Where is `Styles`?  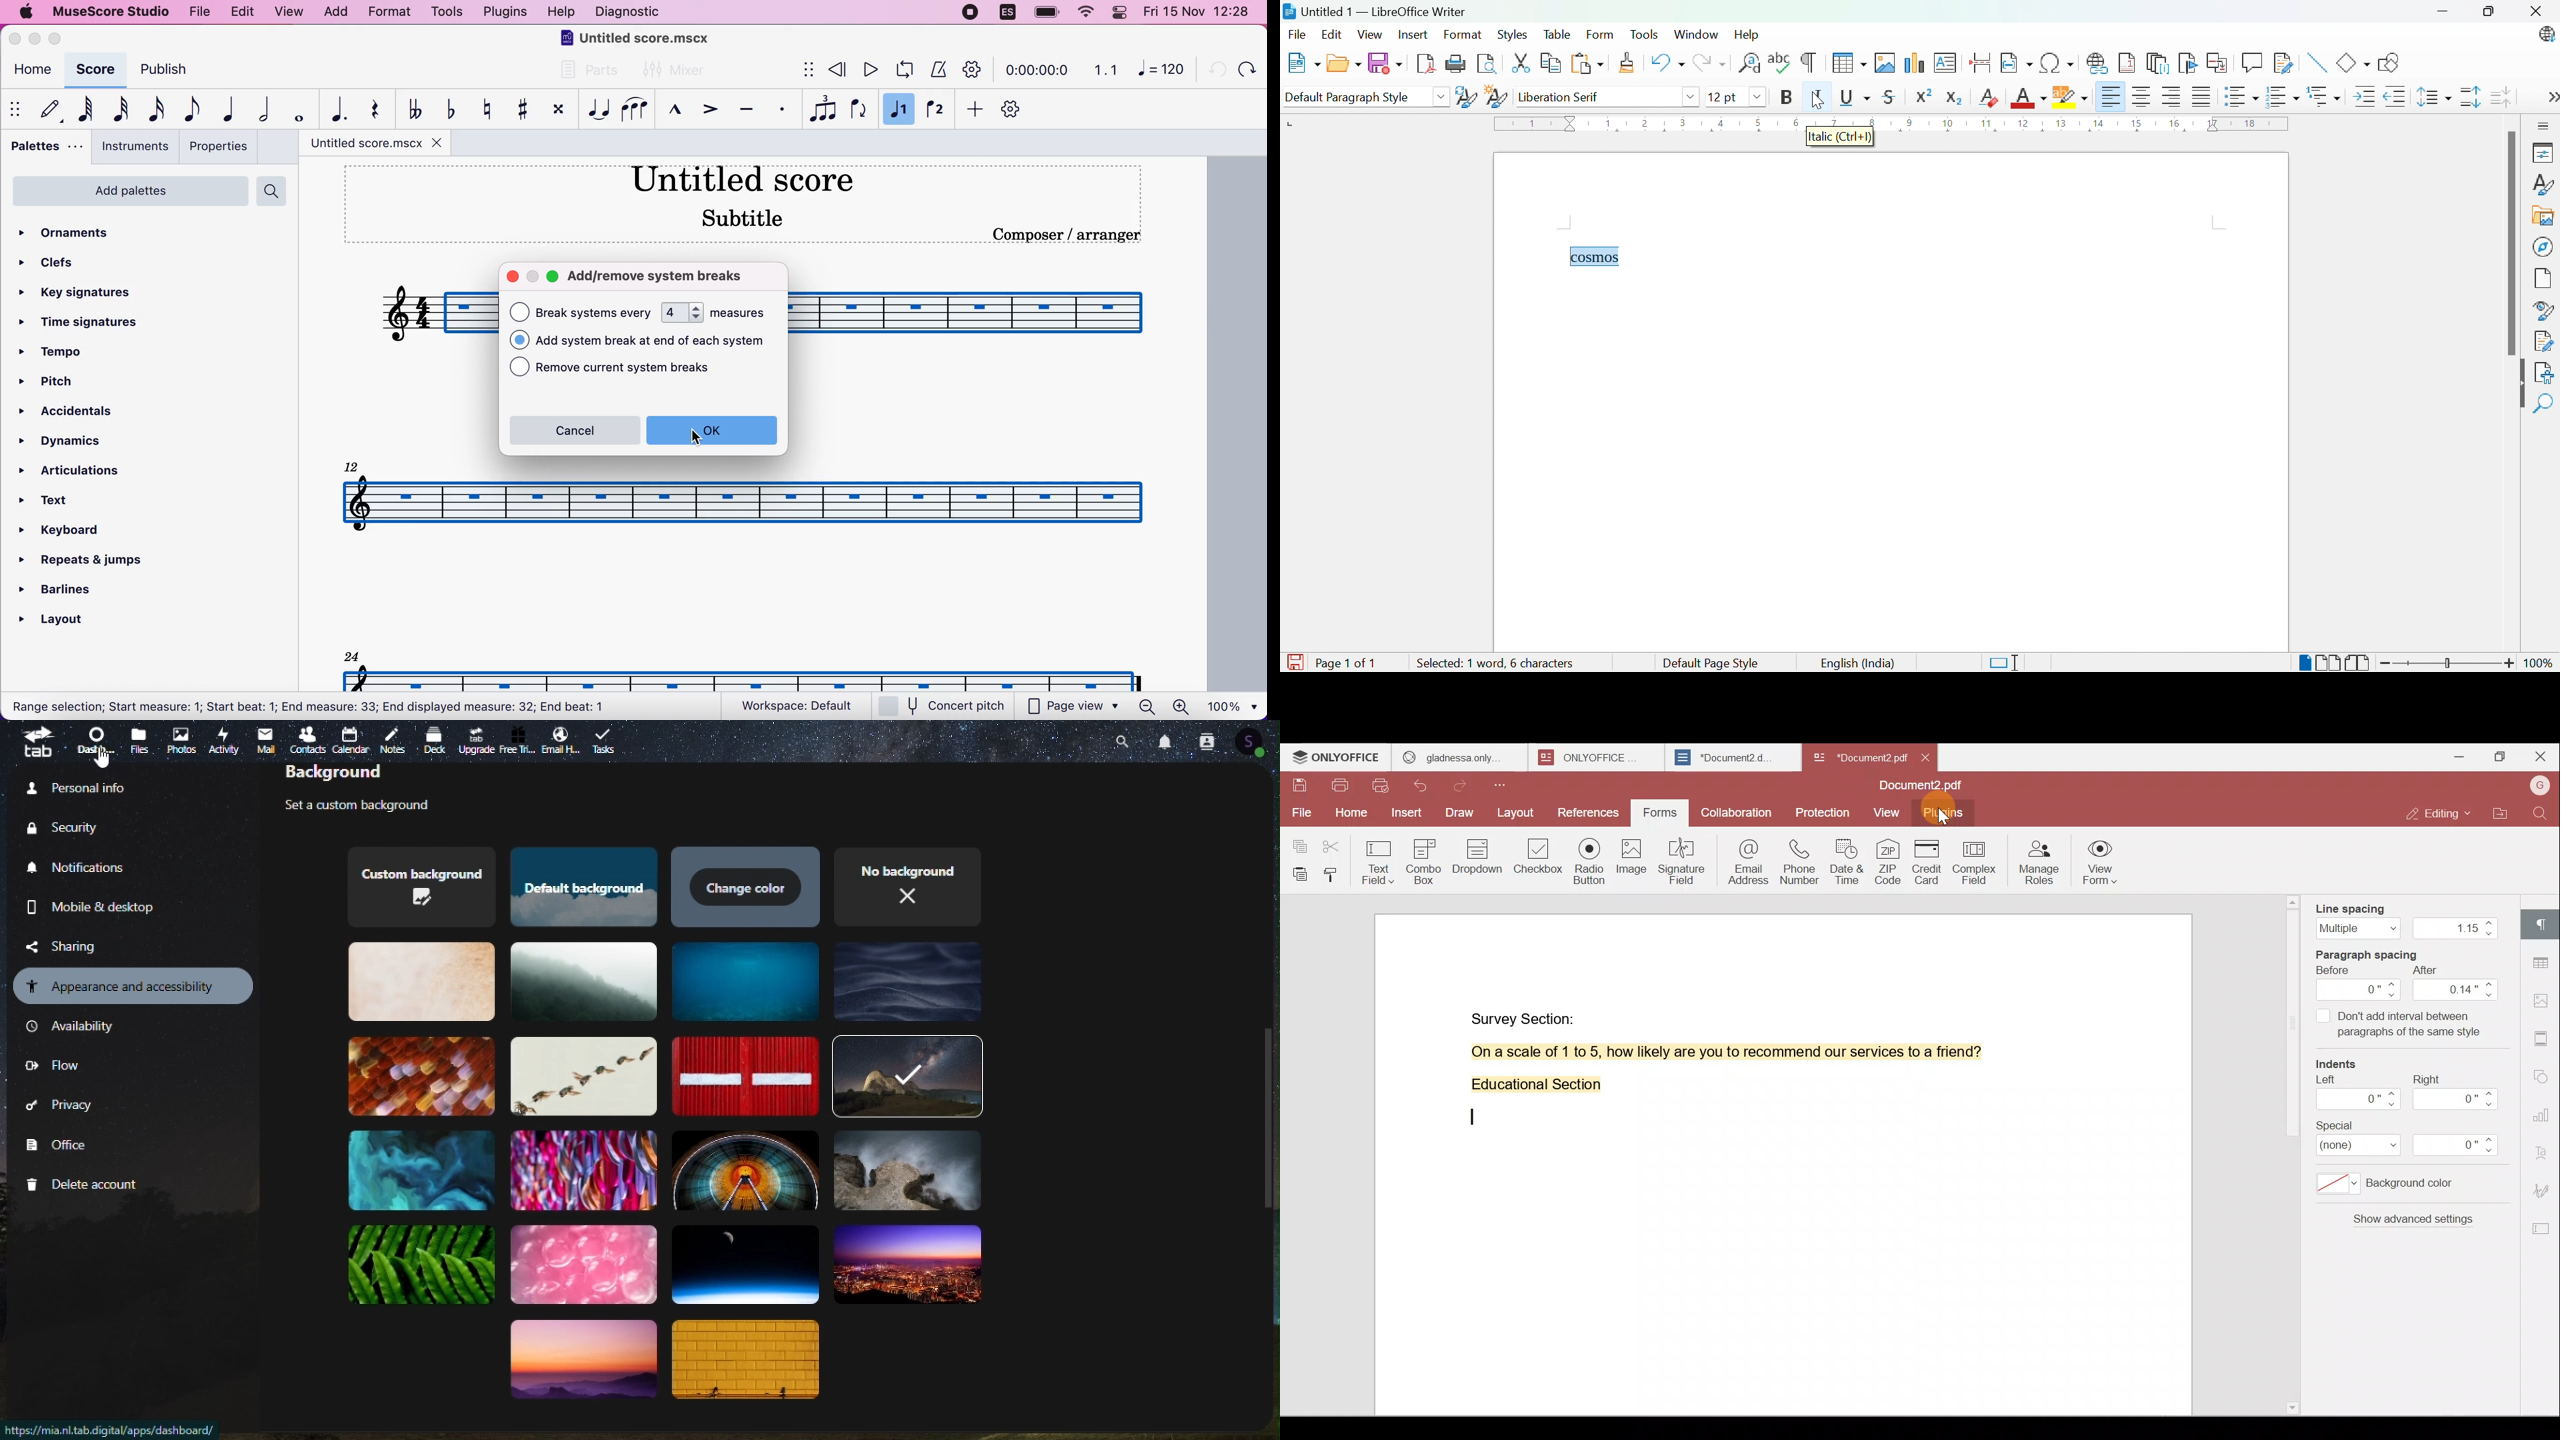
Styles is located at coordinates (1511, 36).